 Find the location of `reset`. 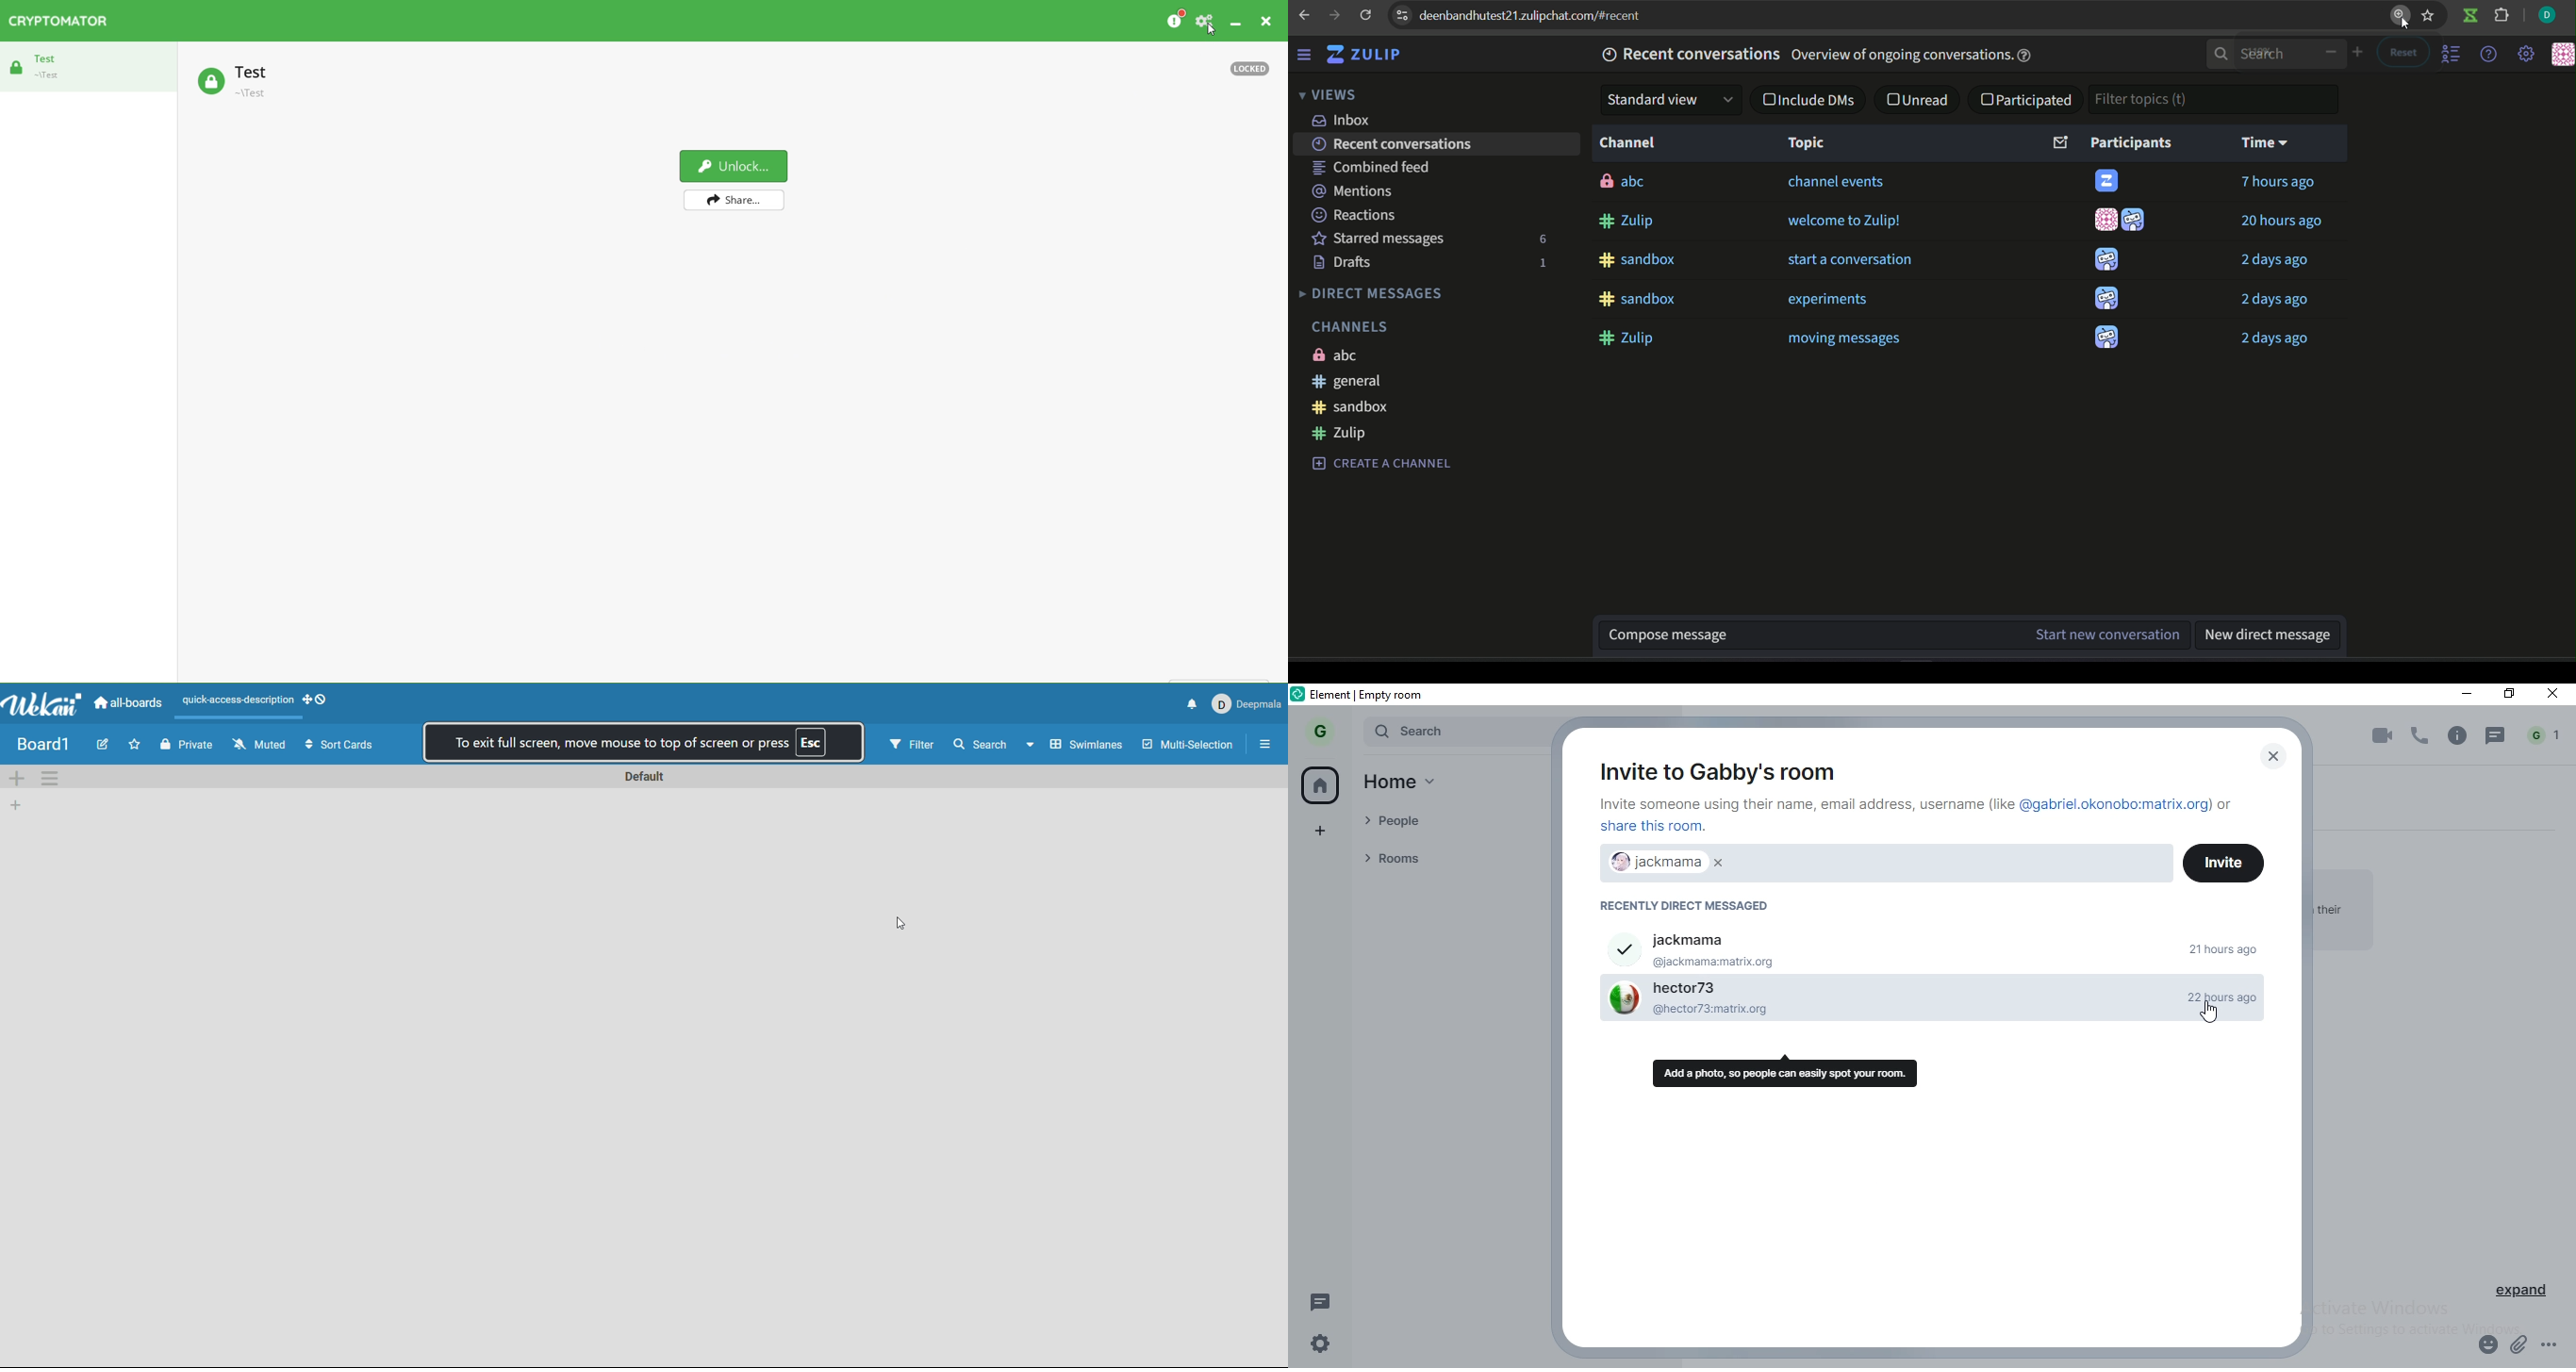

reset is located at coordinates (2400, 53).